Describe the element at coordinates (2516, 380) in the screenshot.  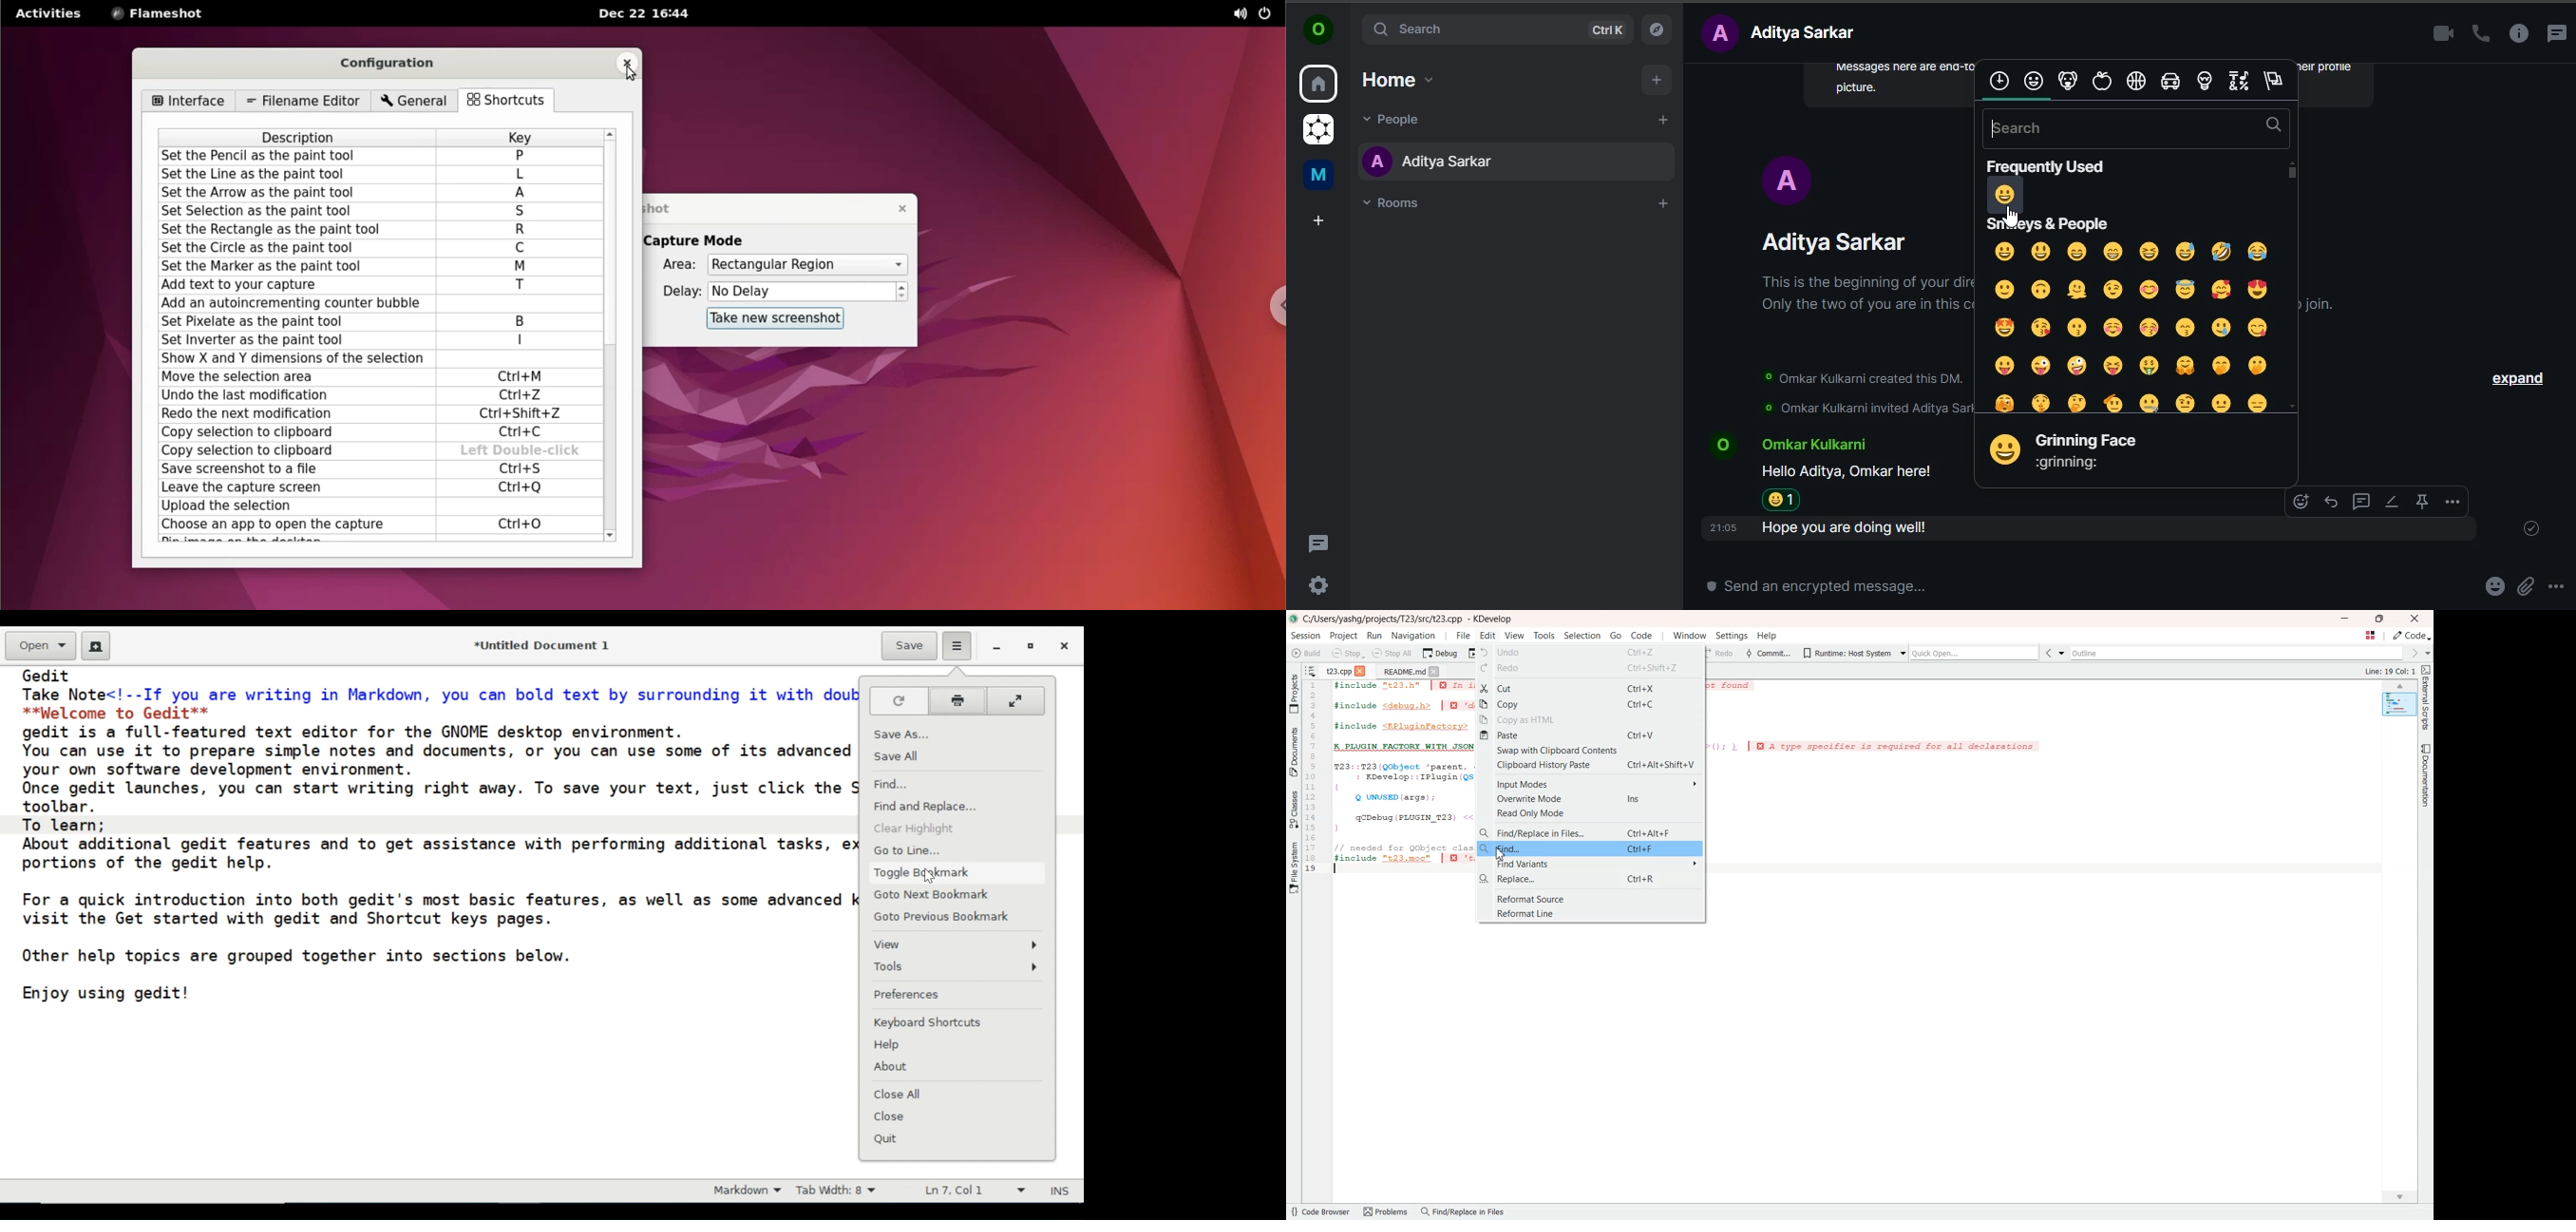
I see `expand` at that location.